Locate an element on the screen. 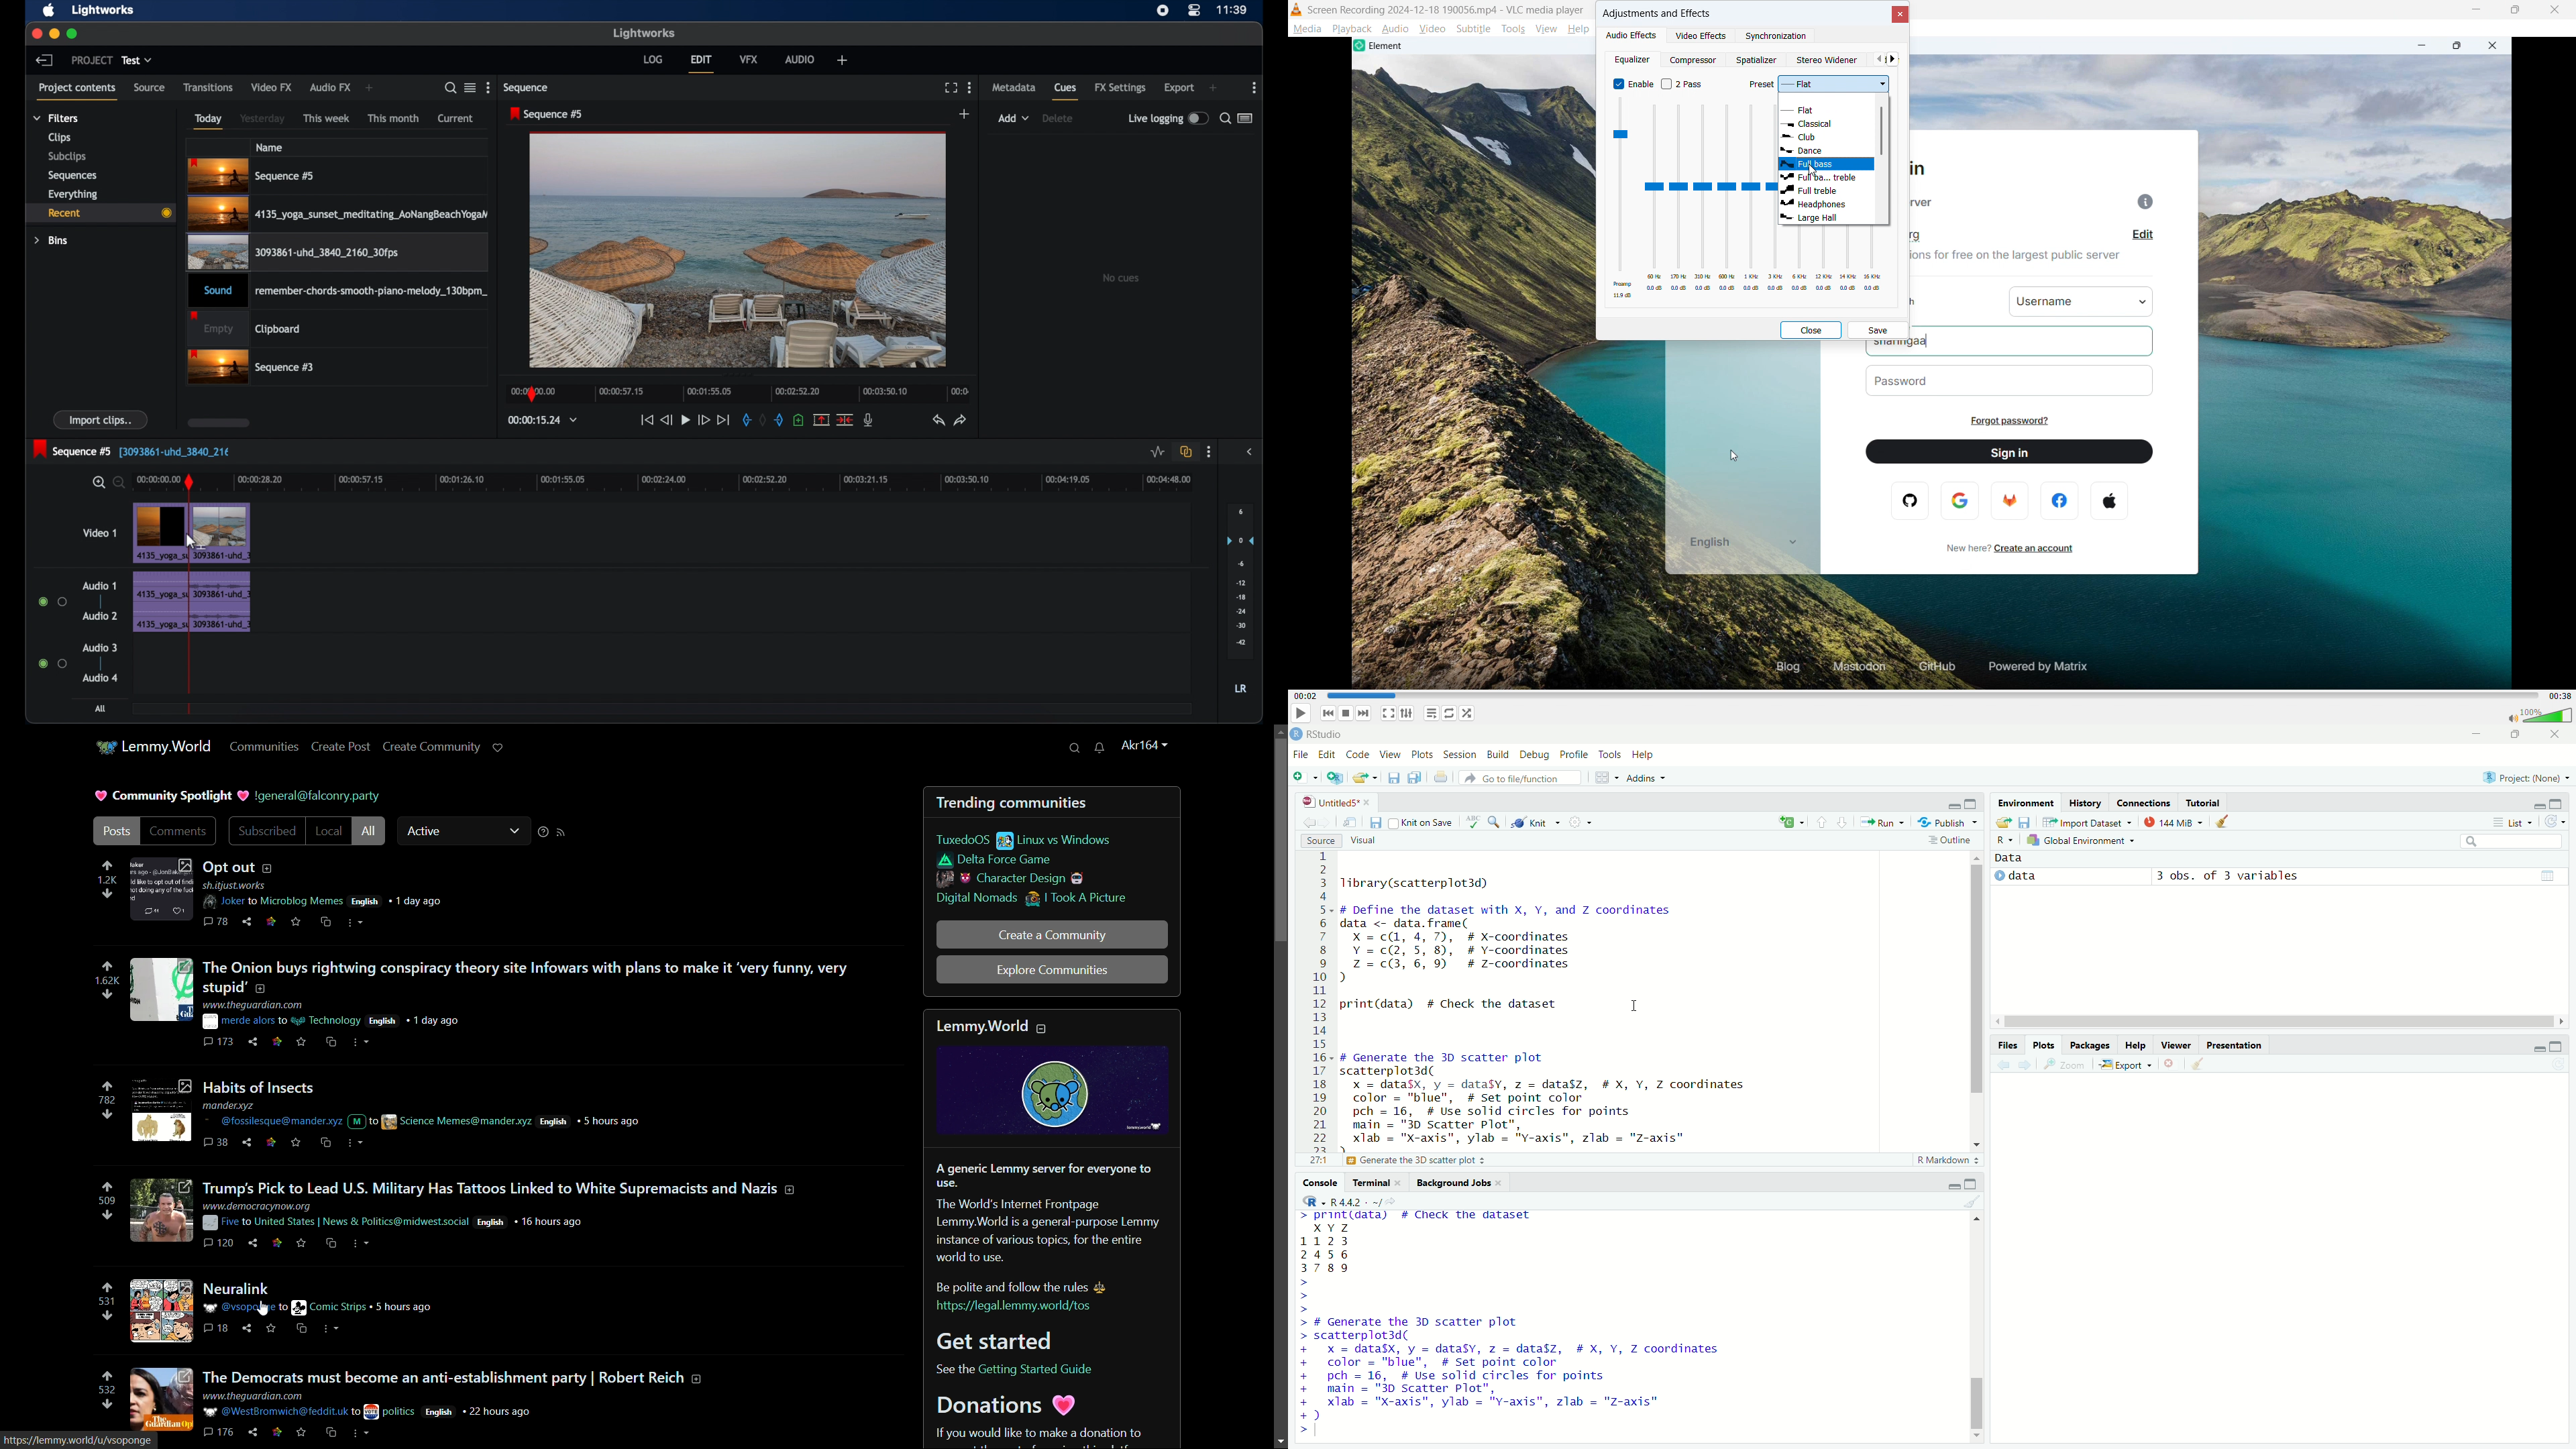  12:33 is located at coordinates (1316, 1161).